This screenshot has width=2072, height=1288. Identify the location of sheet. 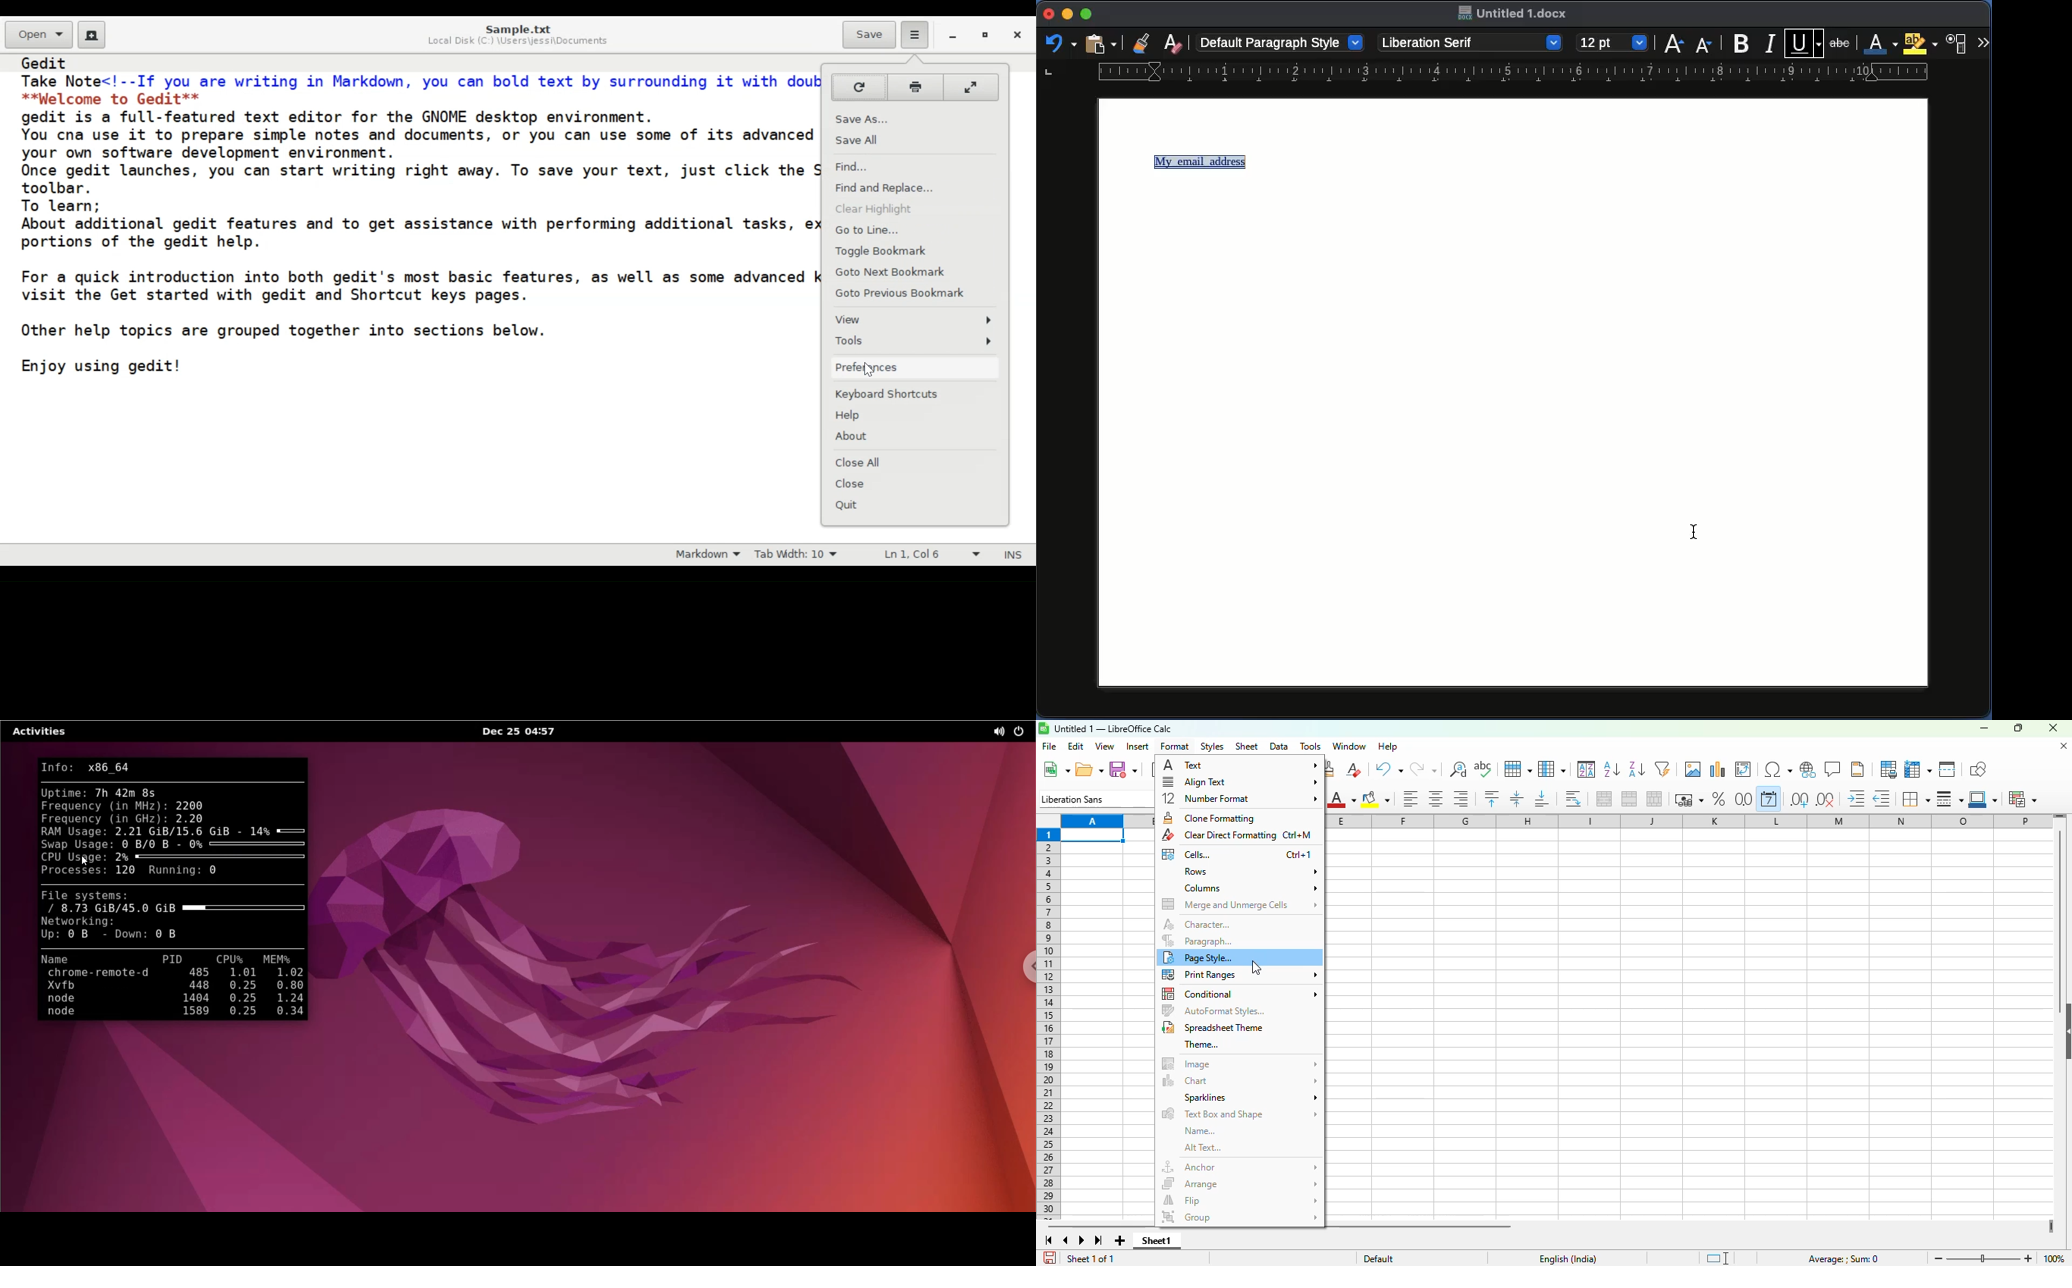
(1246, 747).